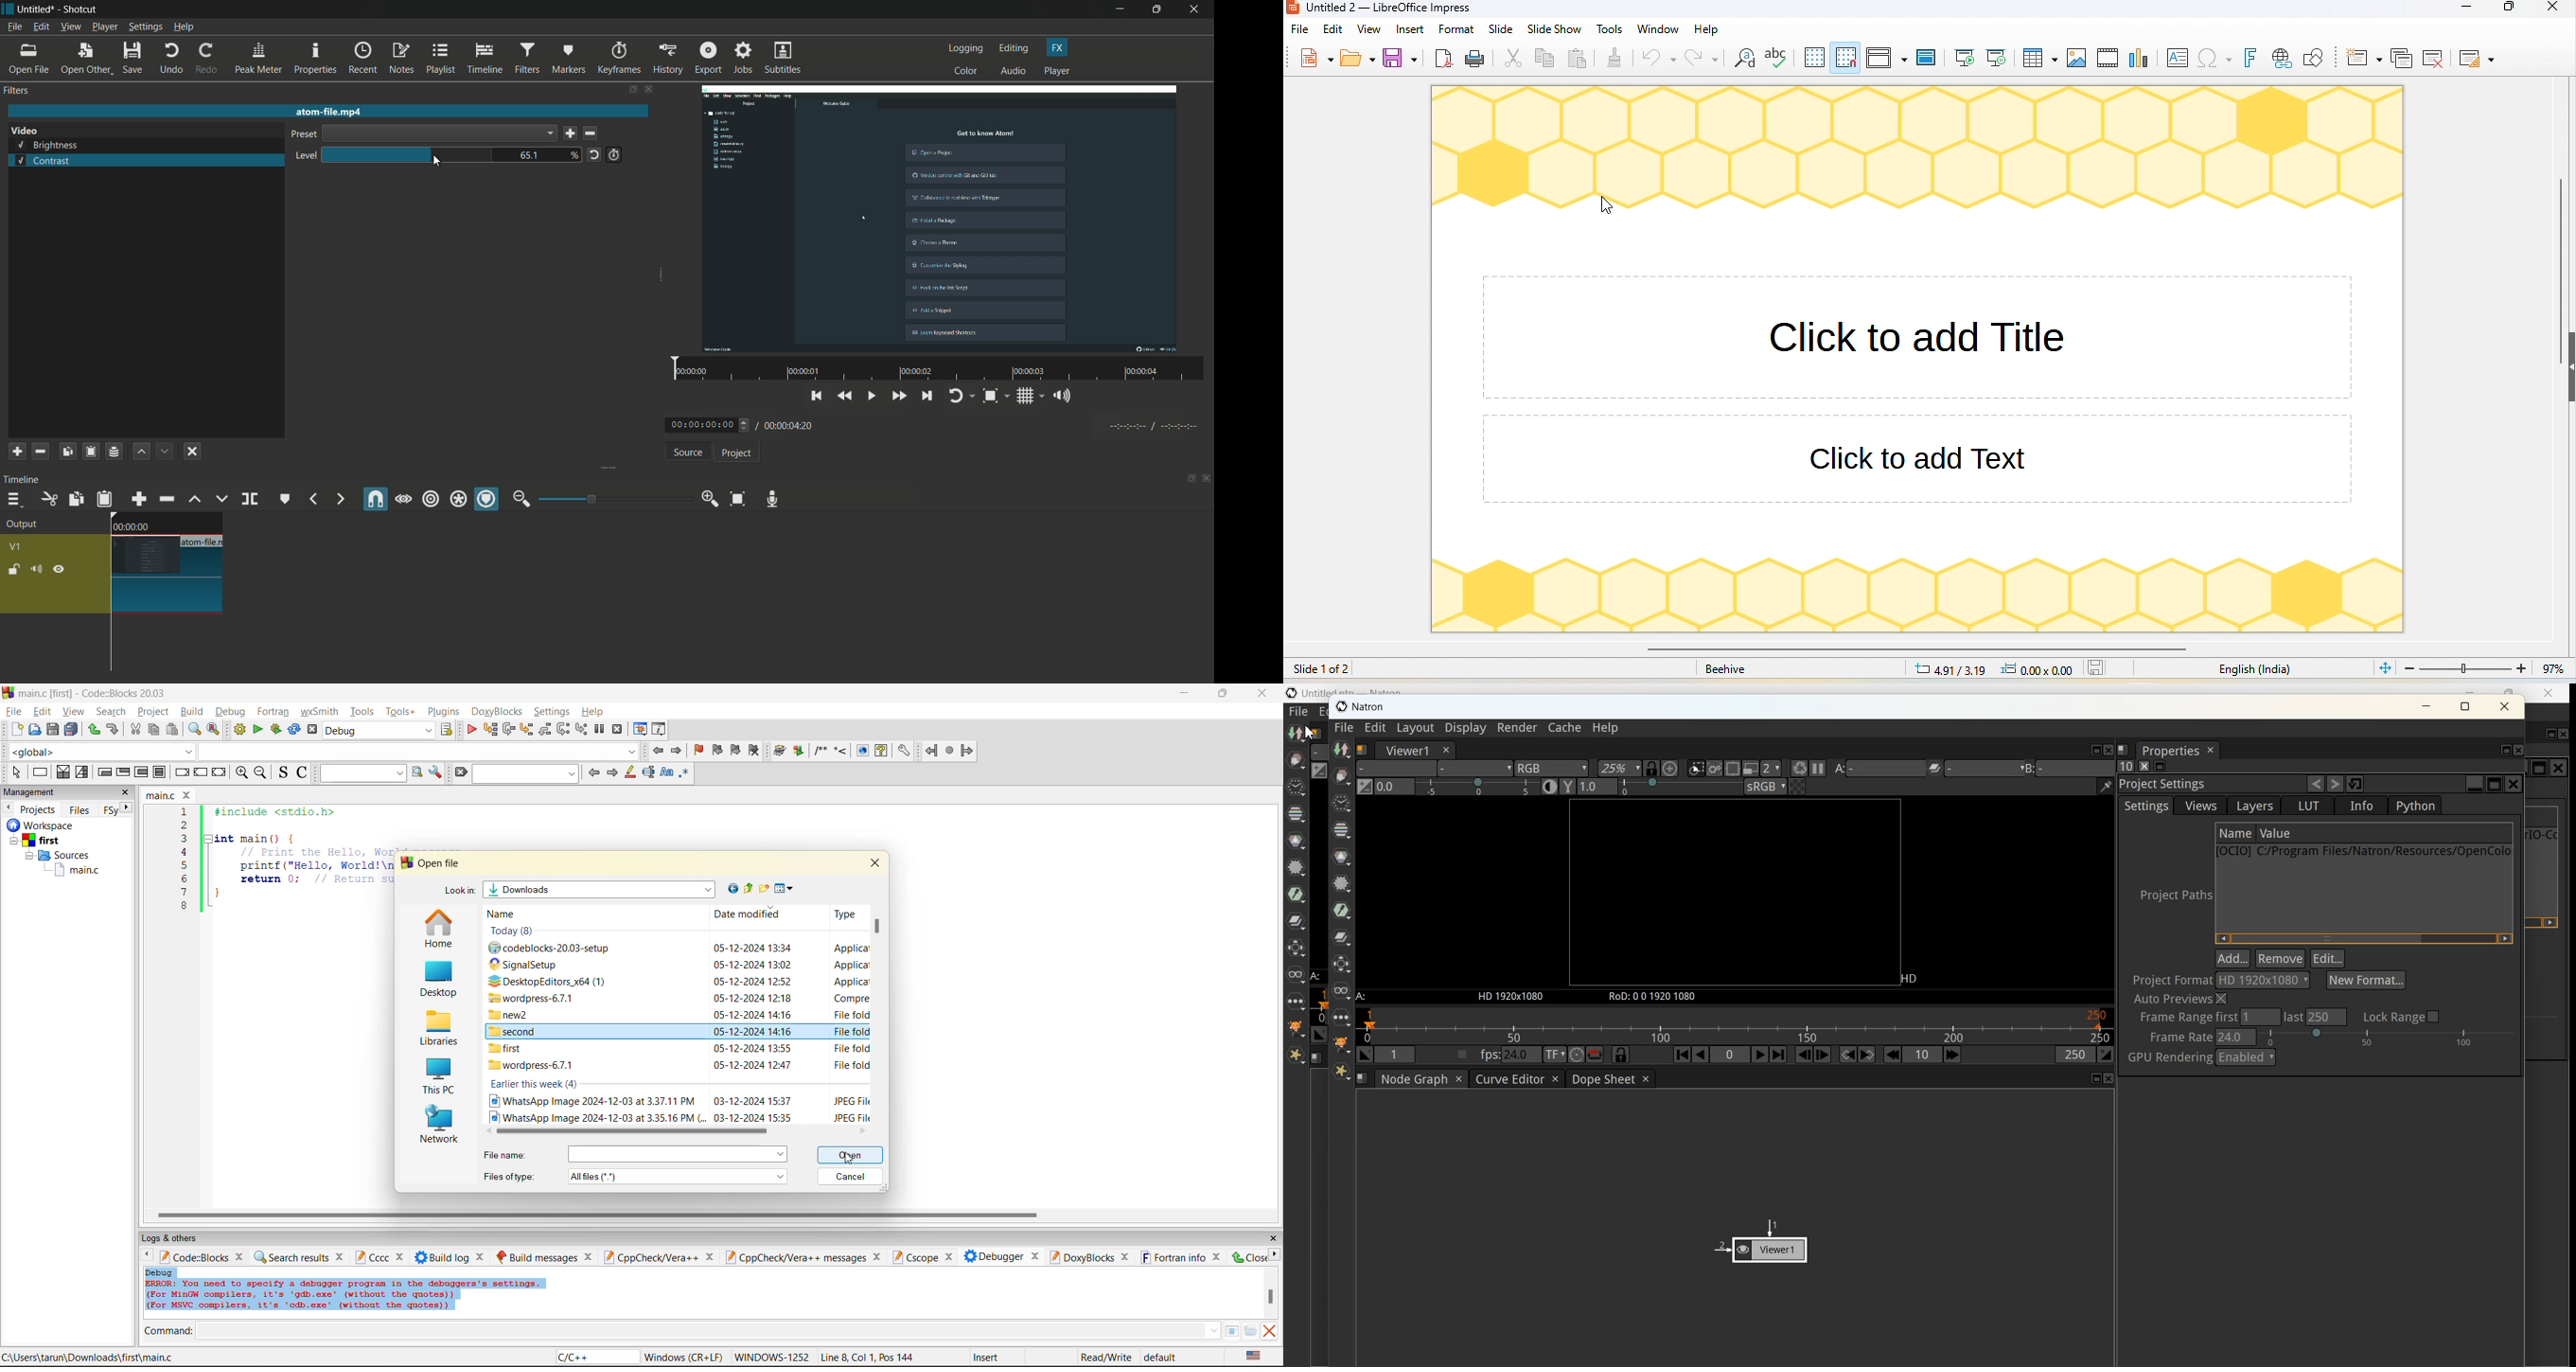  I want to click on desktop, so click(437, 980).